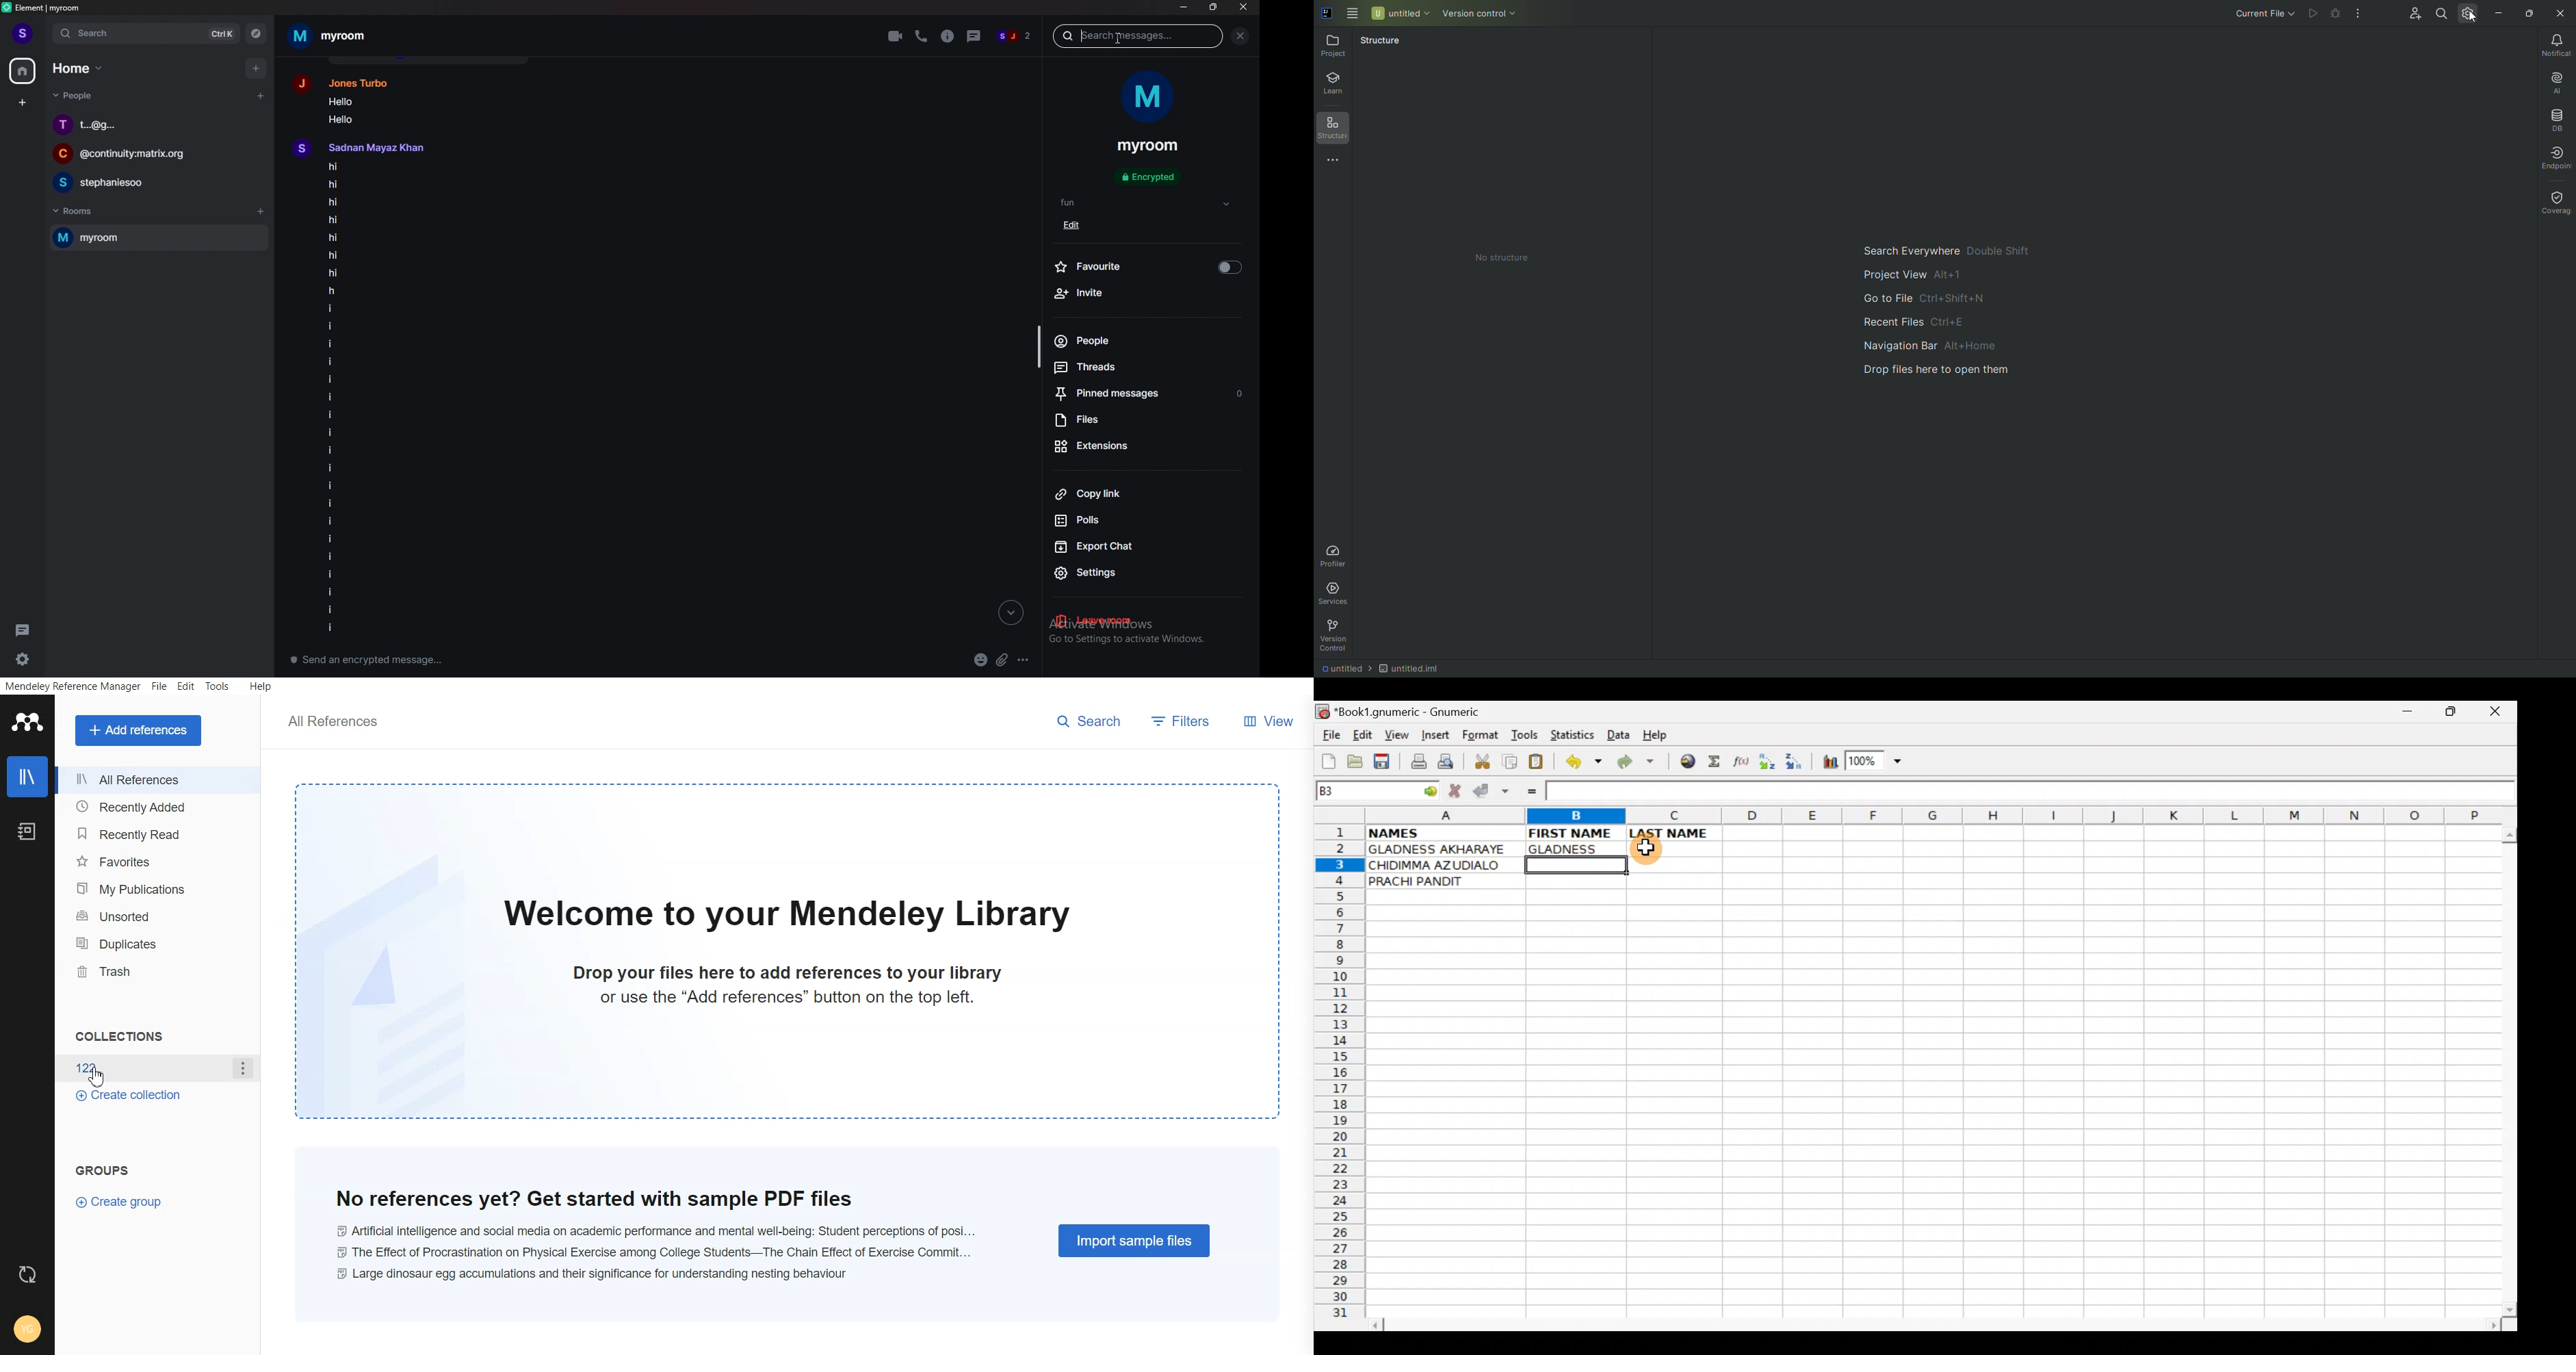 The image size is (2576, 1372). I want to click on drop your files here to add references to your library, so click(790, 973).